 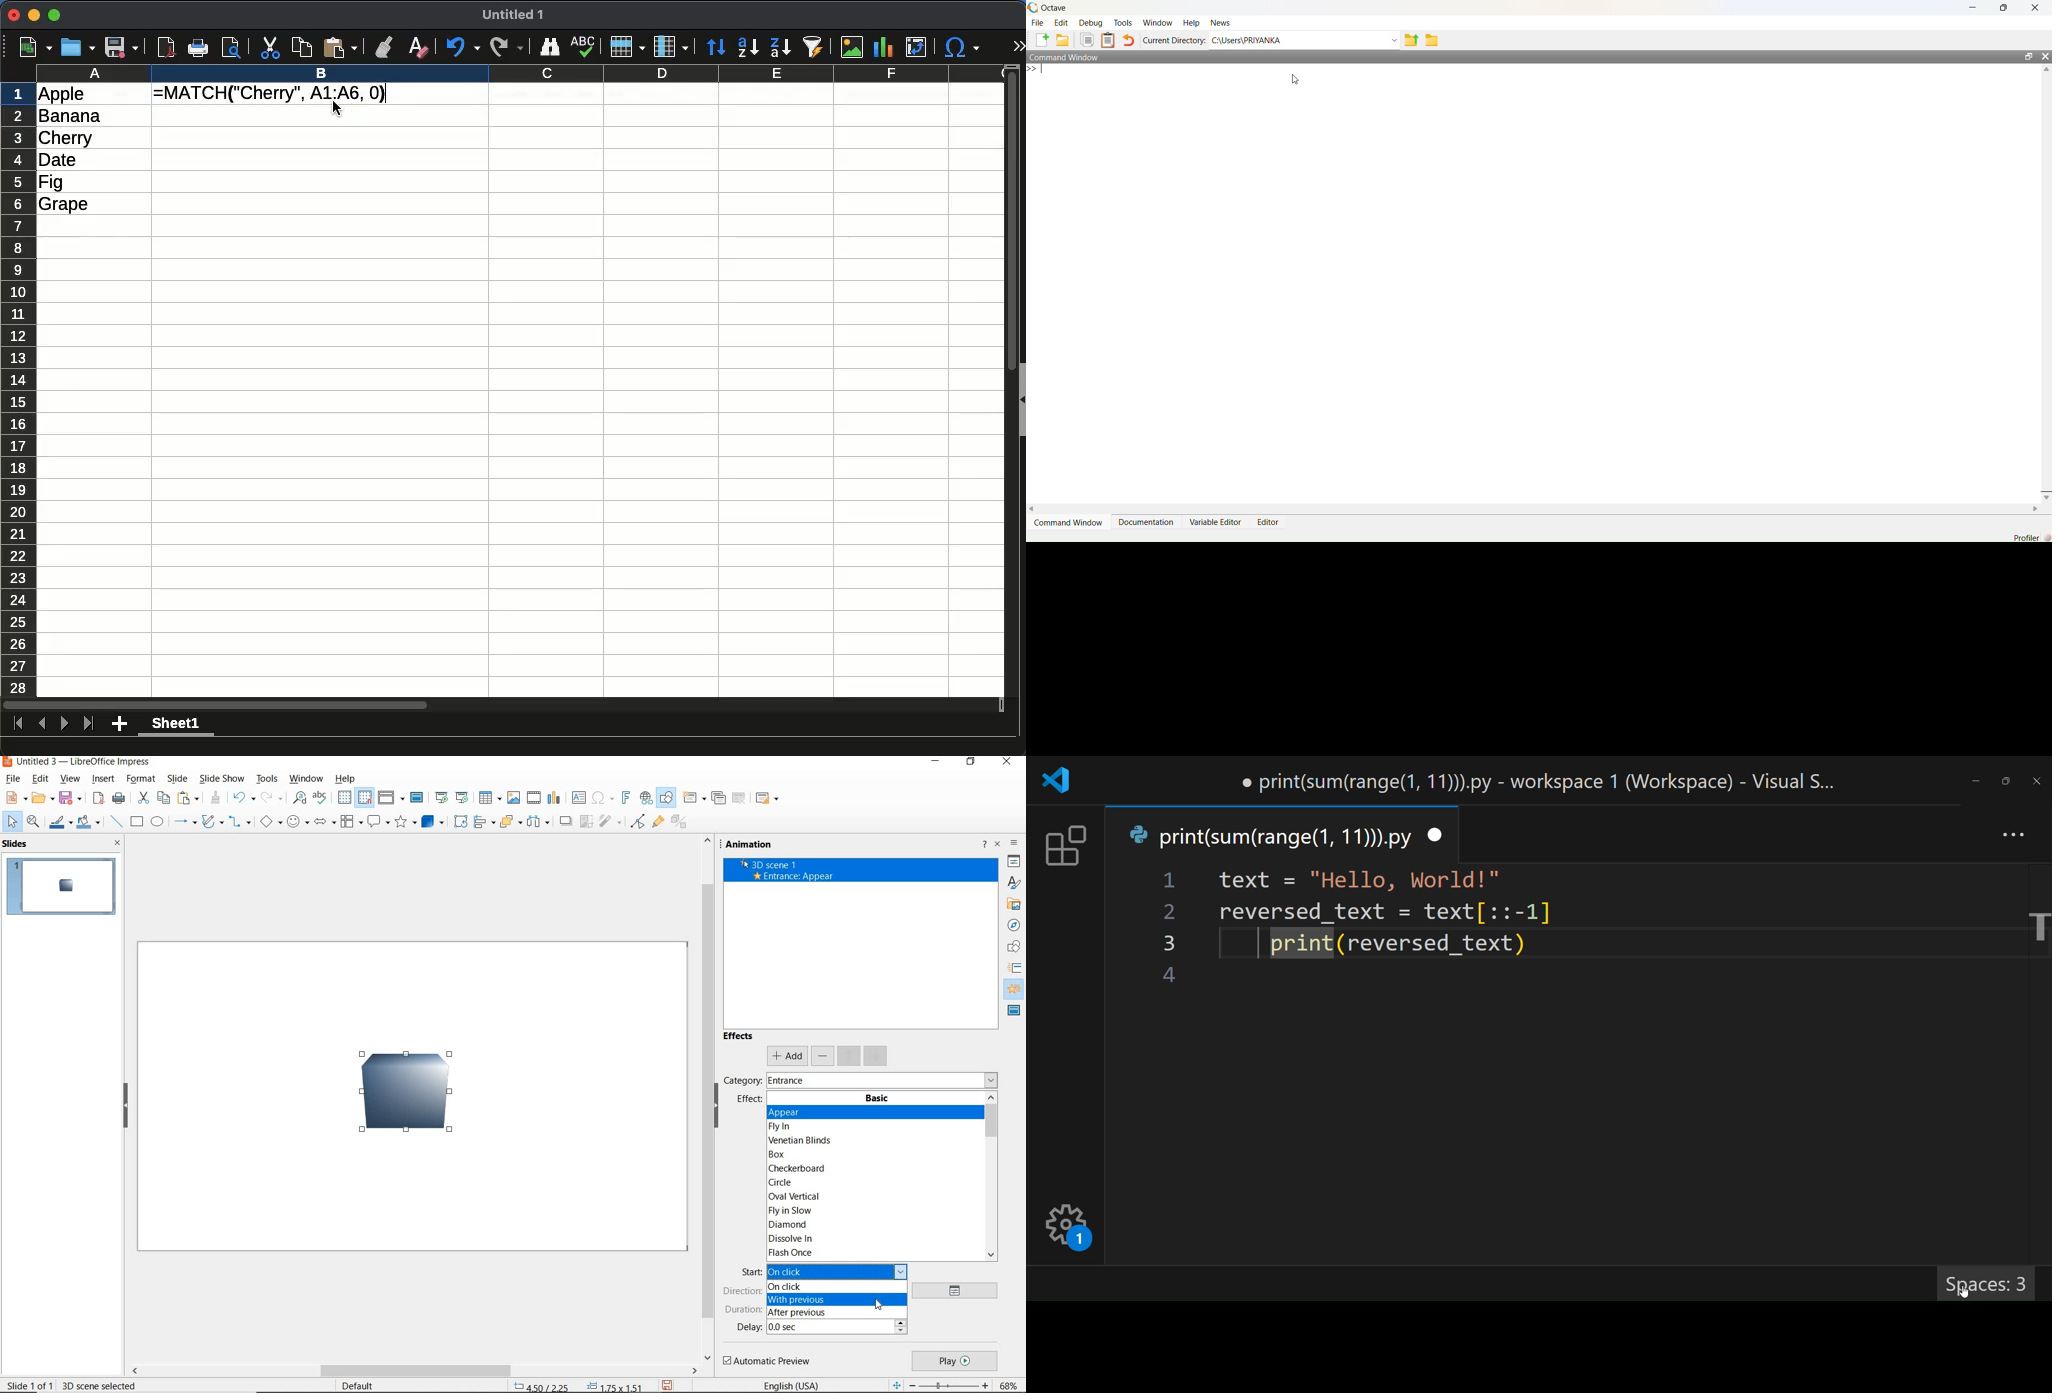 I want to click on edit, so click(x=40, y=780).